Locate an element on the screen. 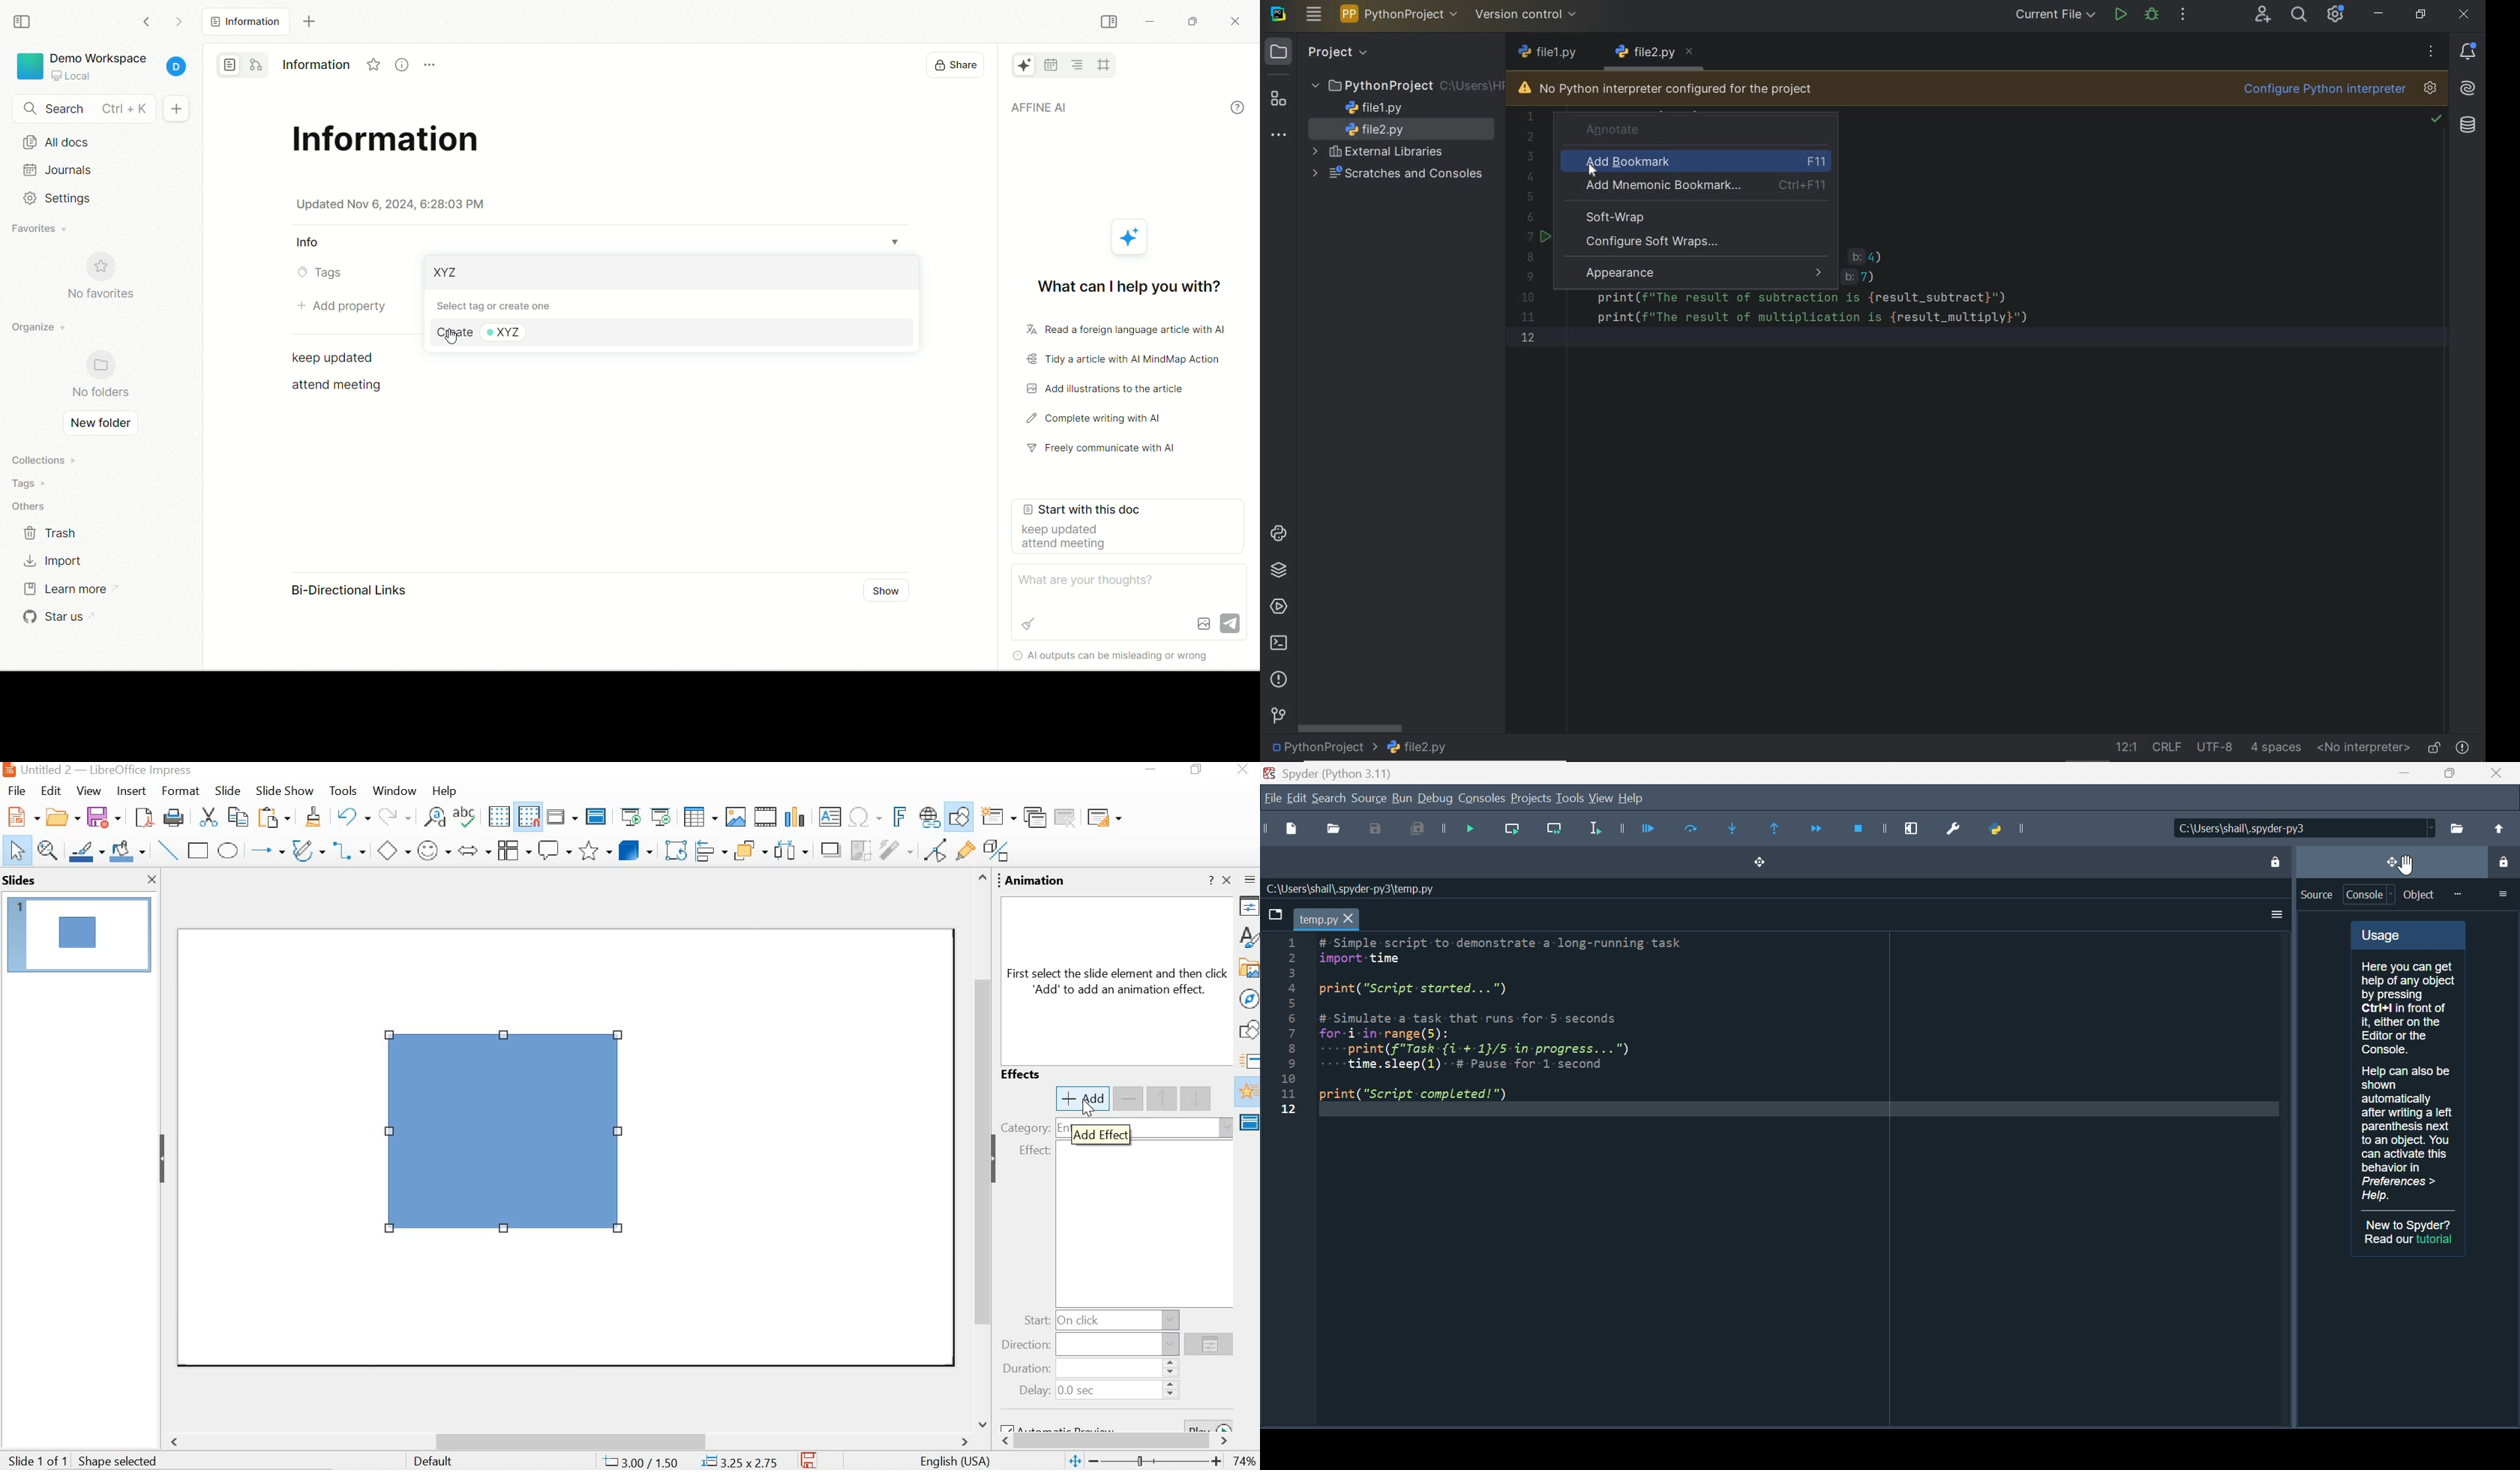 This screenshot has width=2520, height=1484. slide 1 of 1 is located at coordinates (84, 1459).